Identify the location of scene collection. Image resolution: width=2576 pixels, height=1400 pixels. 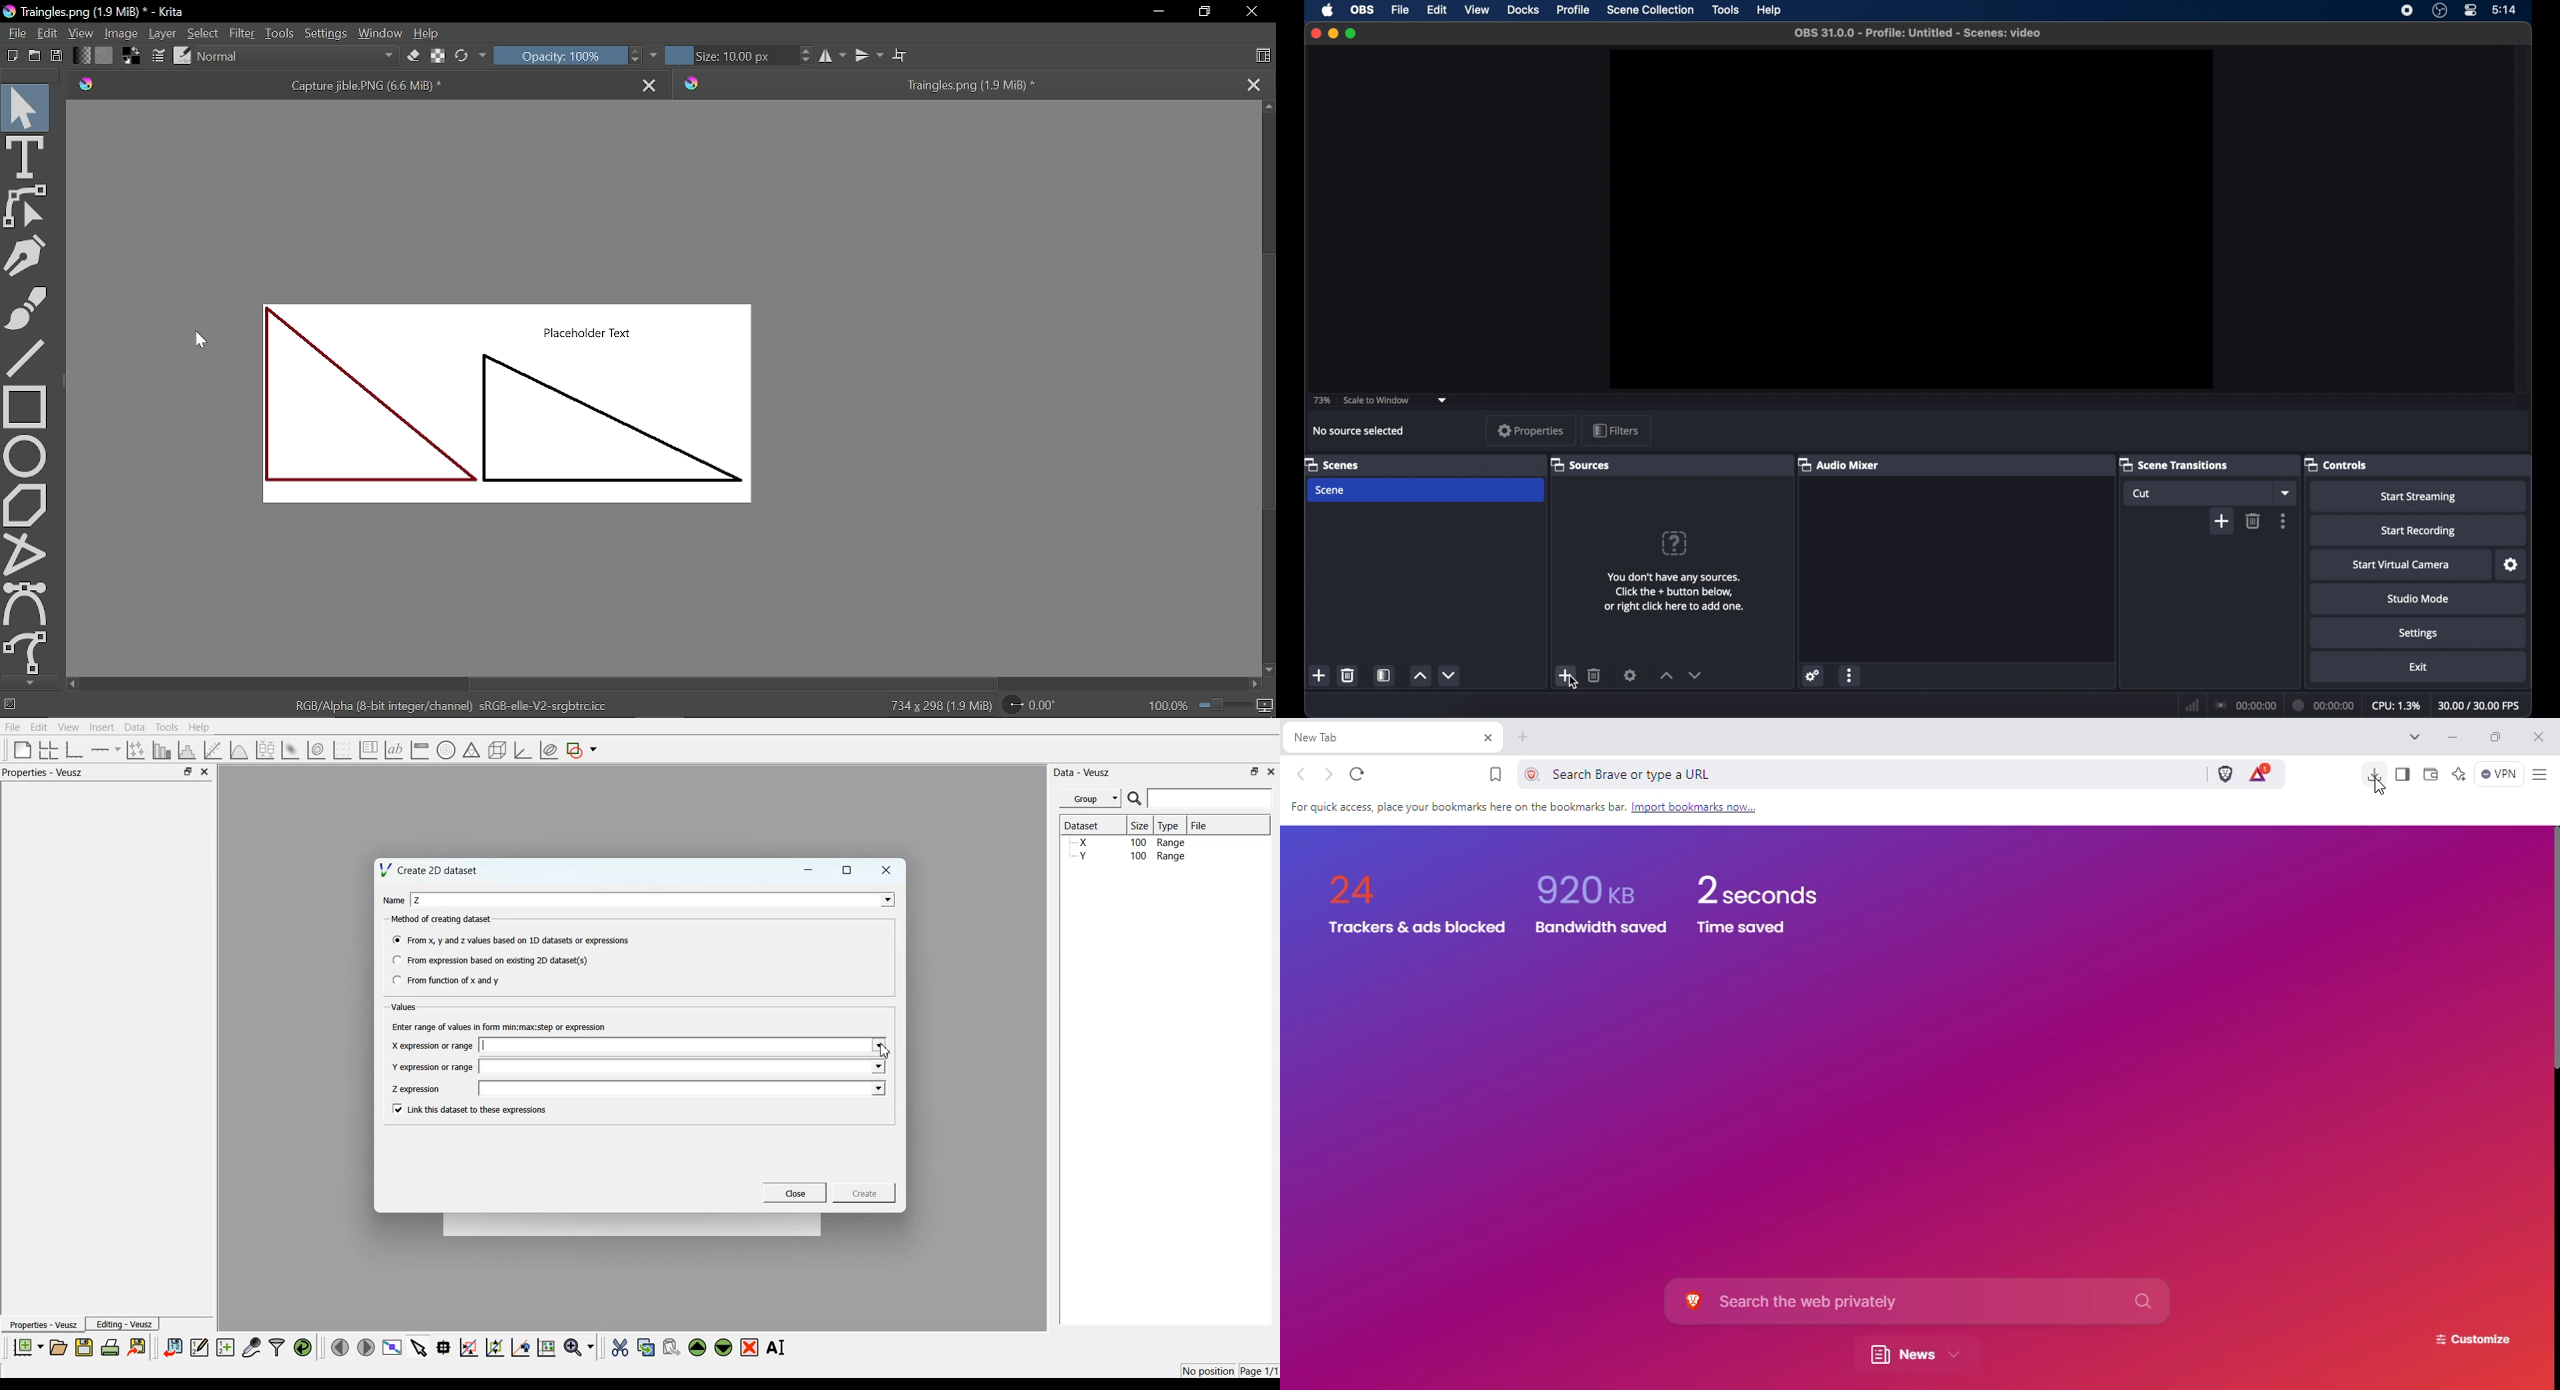
(1650, 10).